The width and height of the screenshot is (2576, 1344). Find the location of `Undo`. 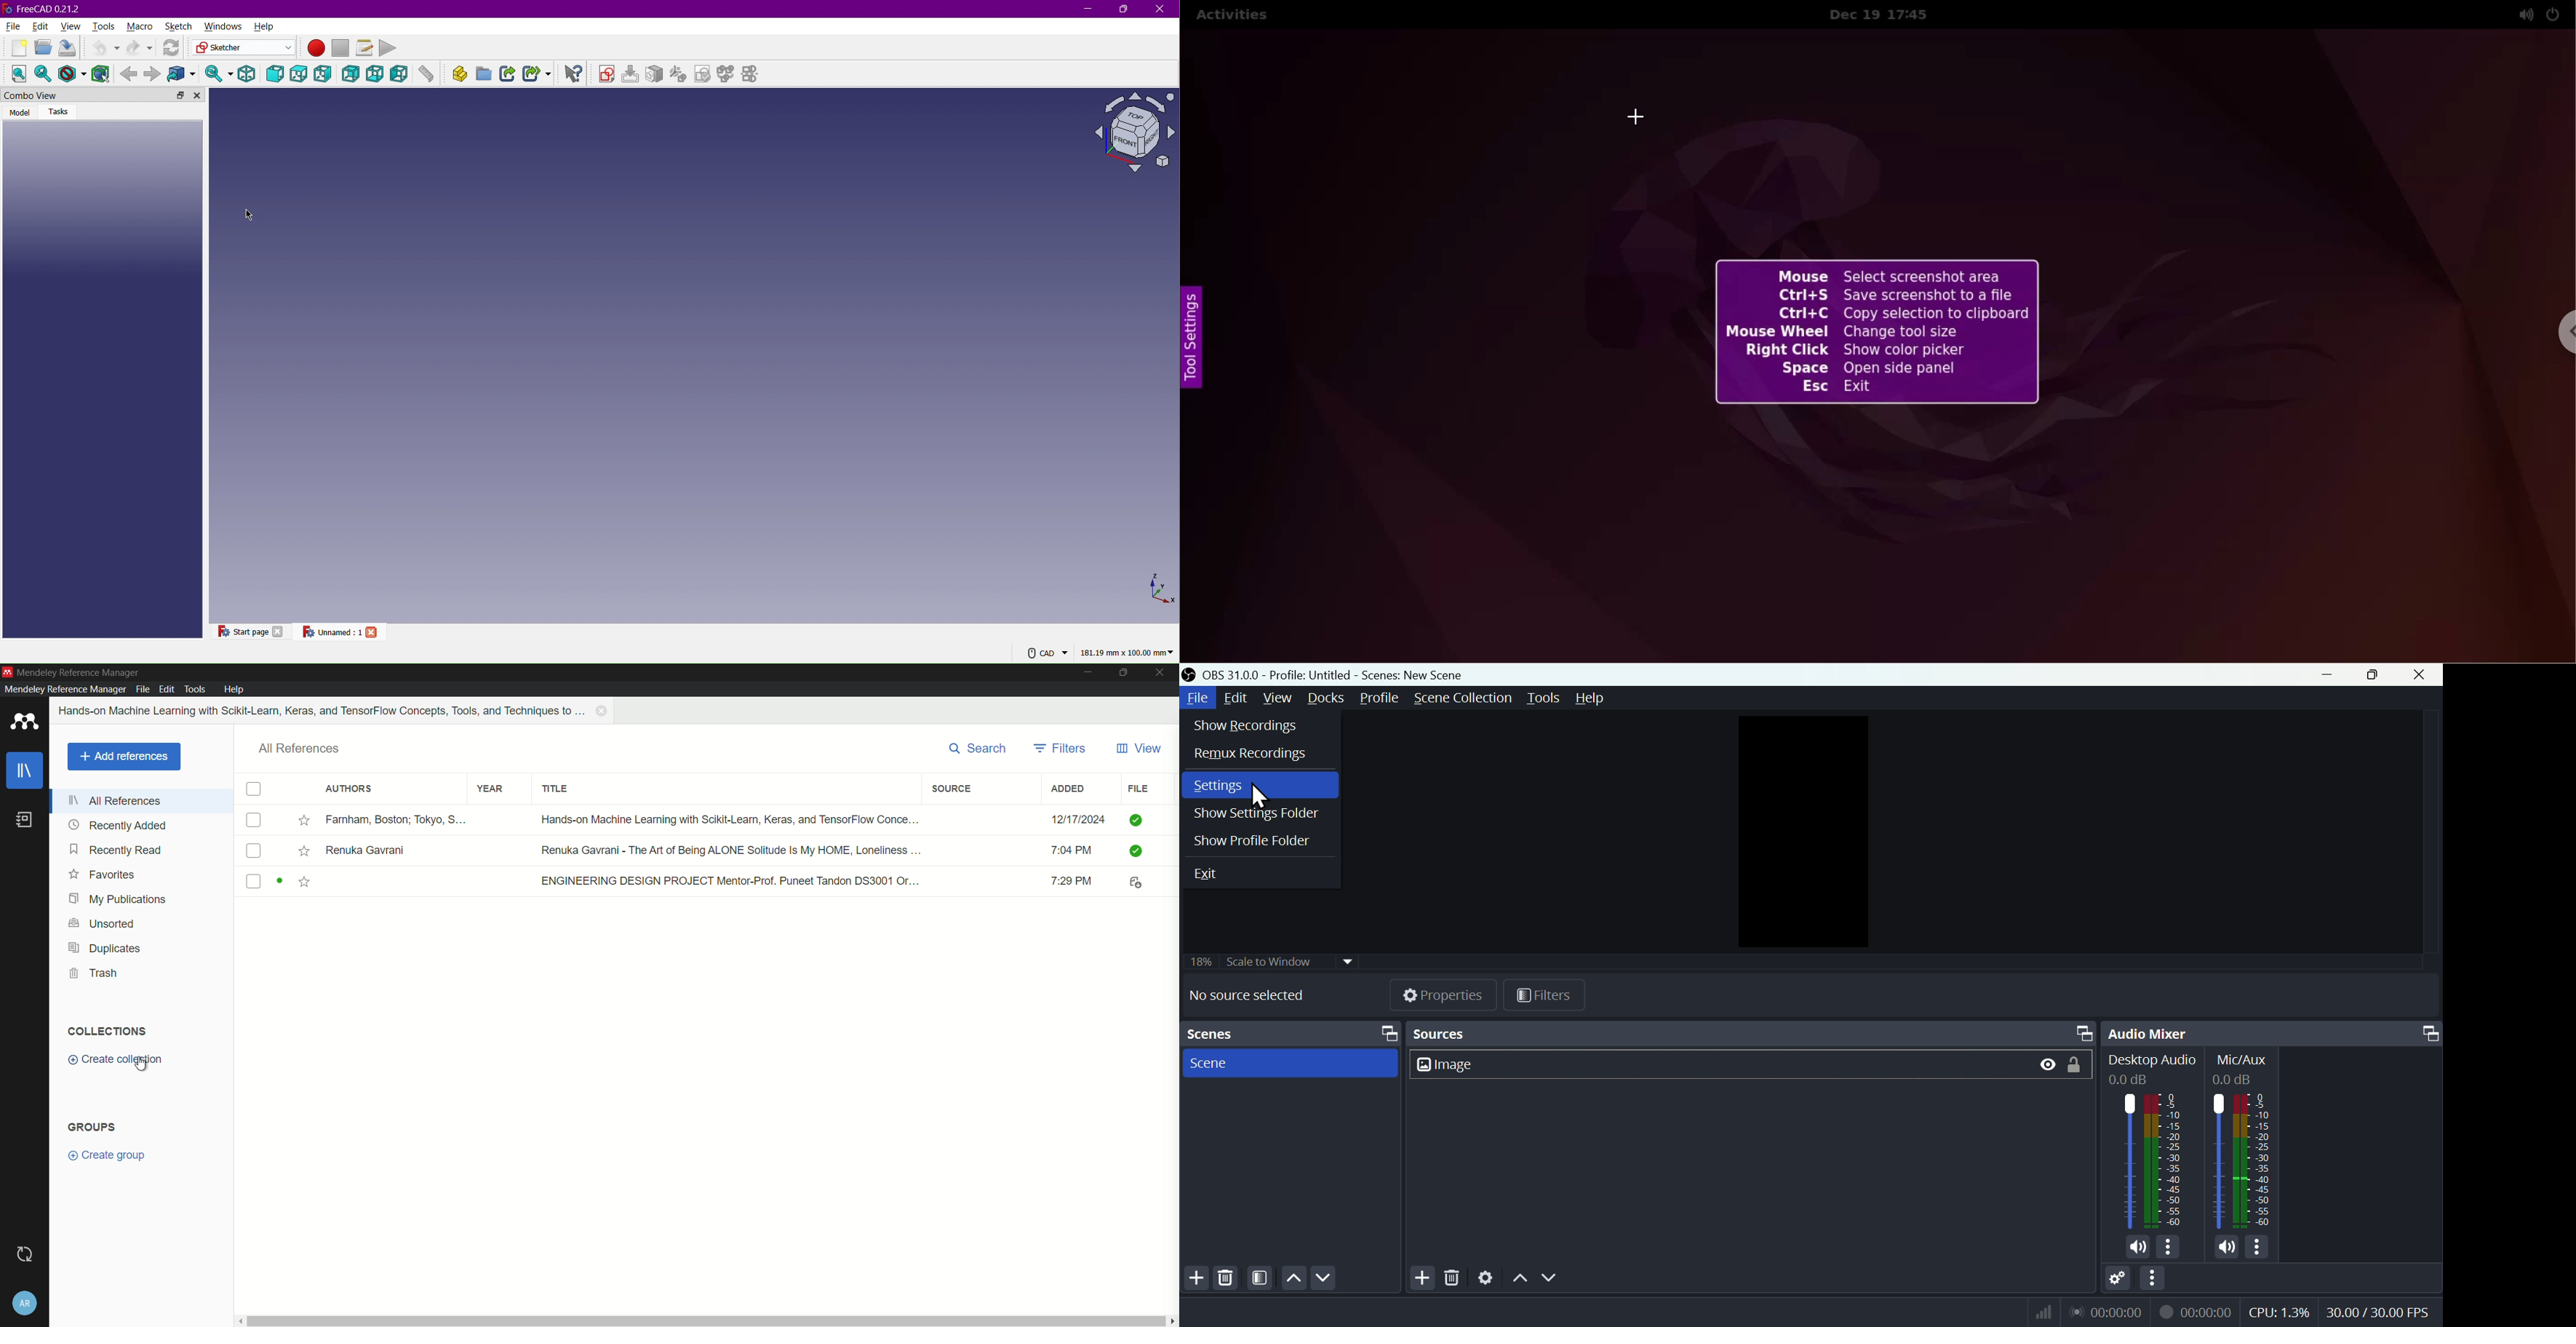

Undo is located at coordinates (102, 46).